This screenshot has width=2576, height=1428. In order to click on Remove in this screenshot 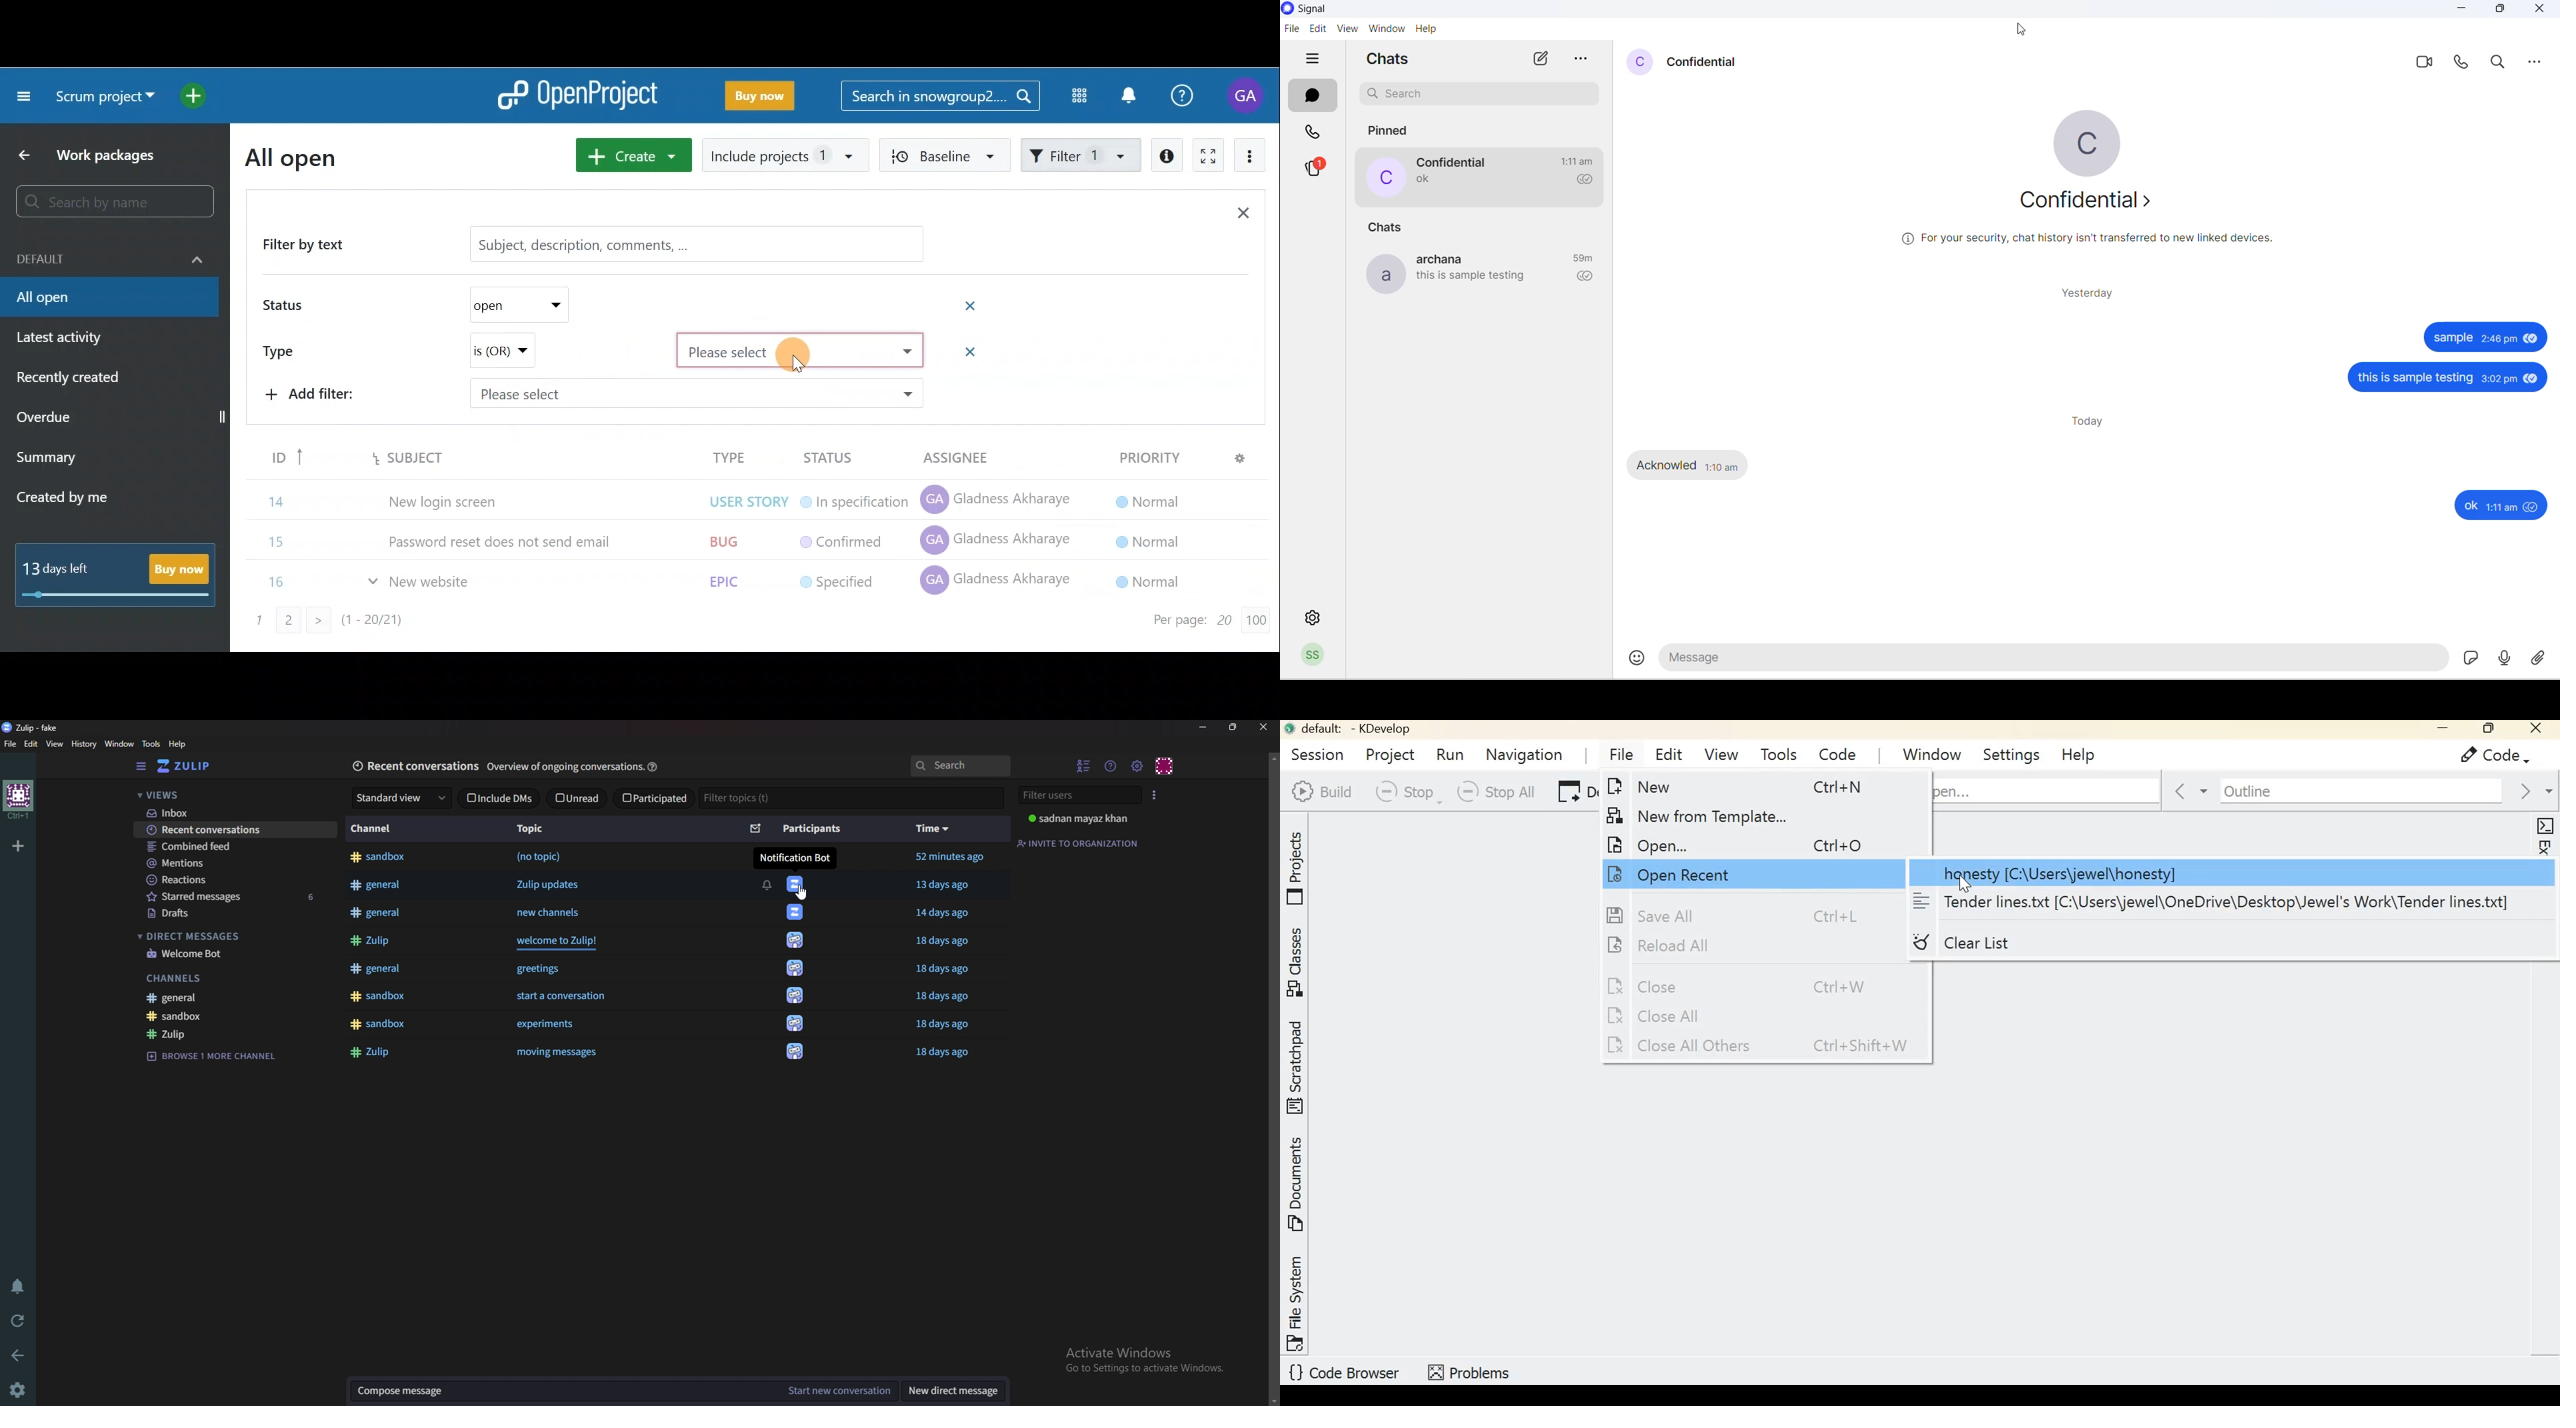, I will do `click(963, 353)`.